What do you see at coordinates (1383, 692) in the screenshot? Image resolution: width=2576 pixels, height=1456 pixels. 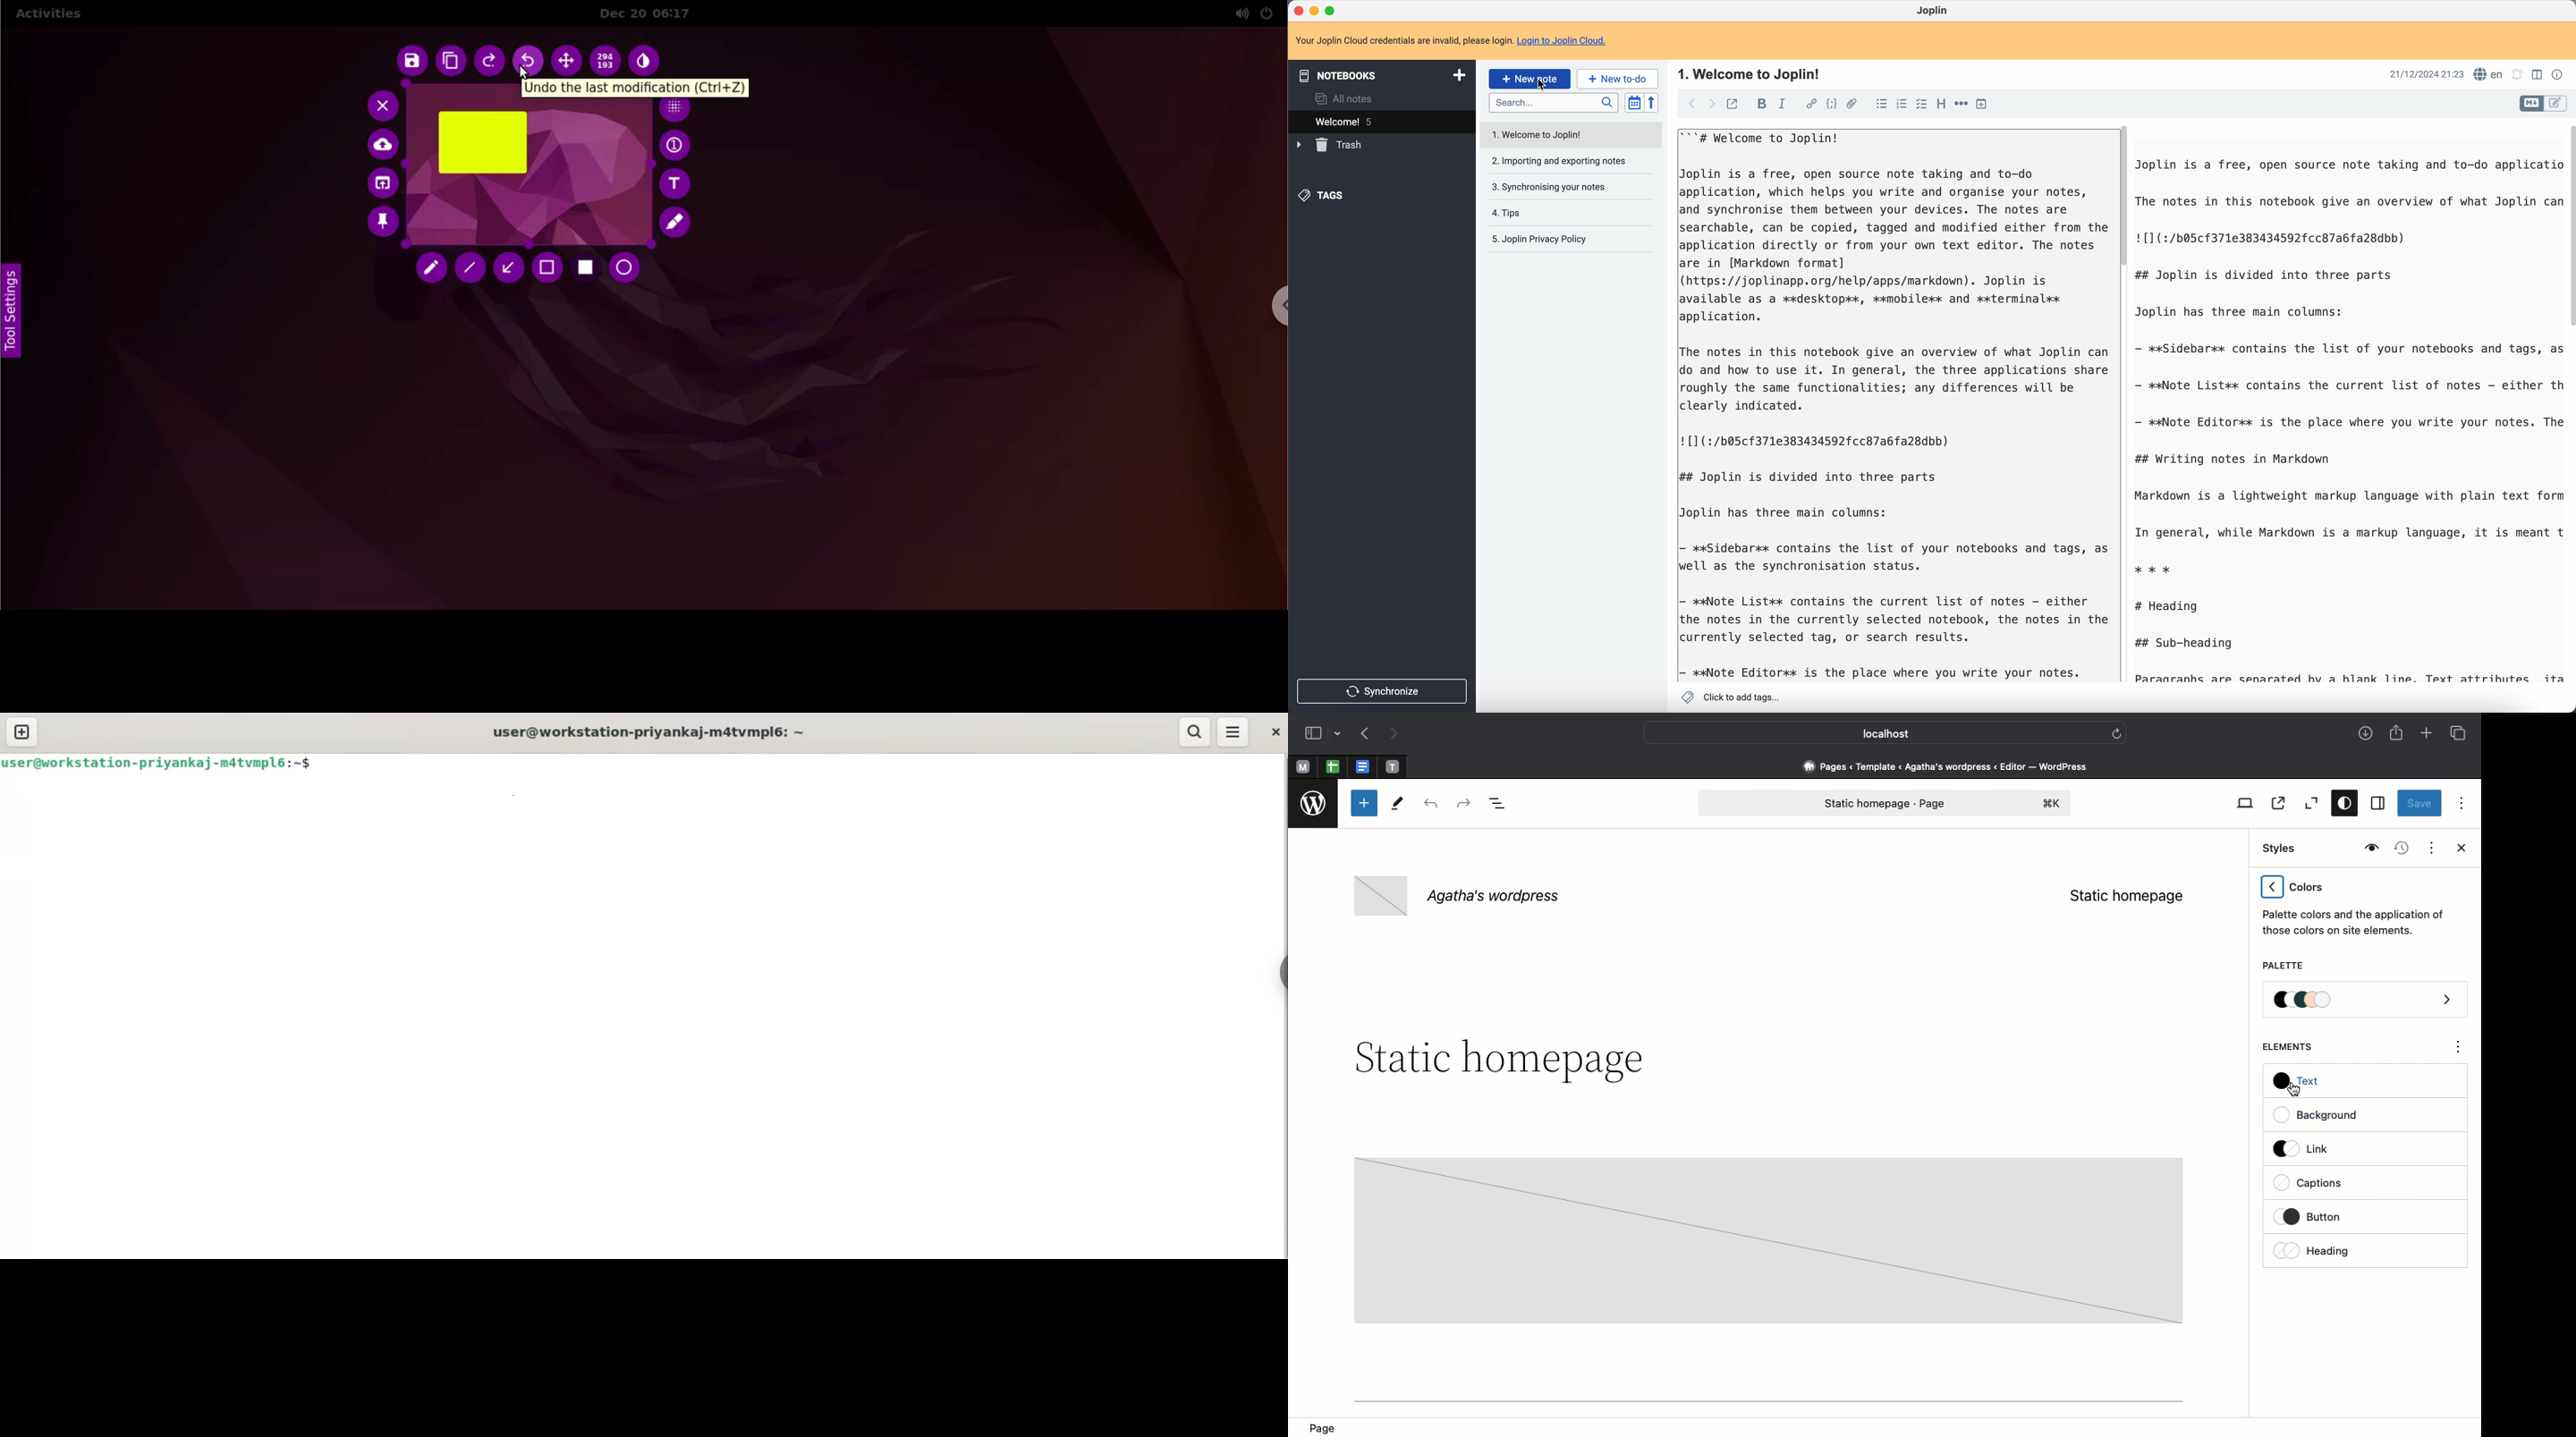 I see `synchronize` at bounding box center [1383, 692].